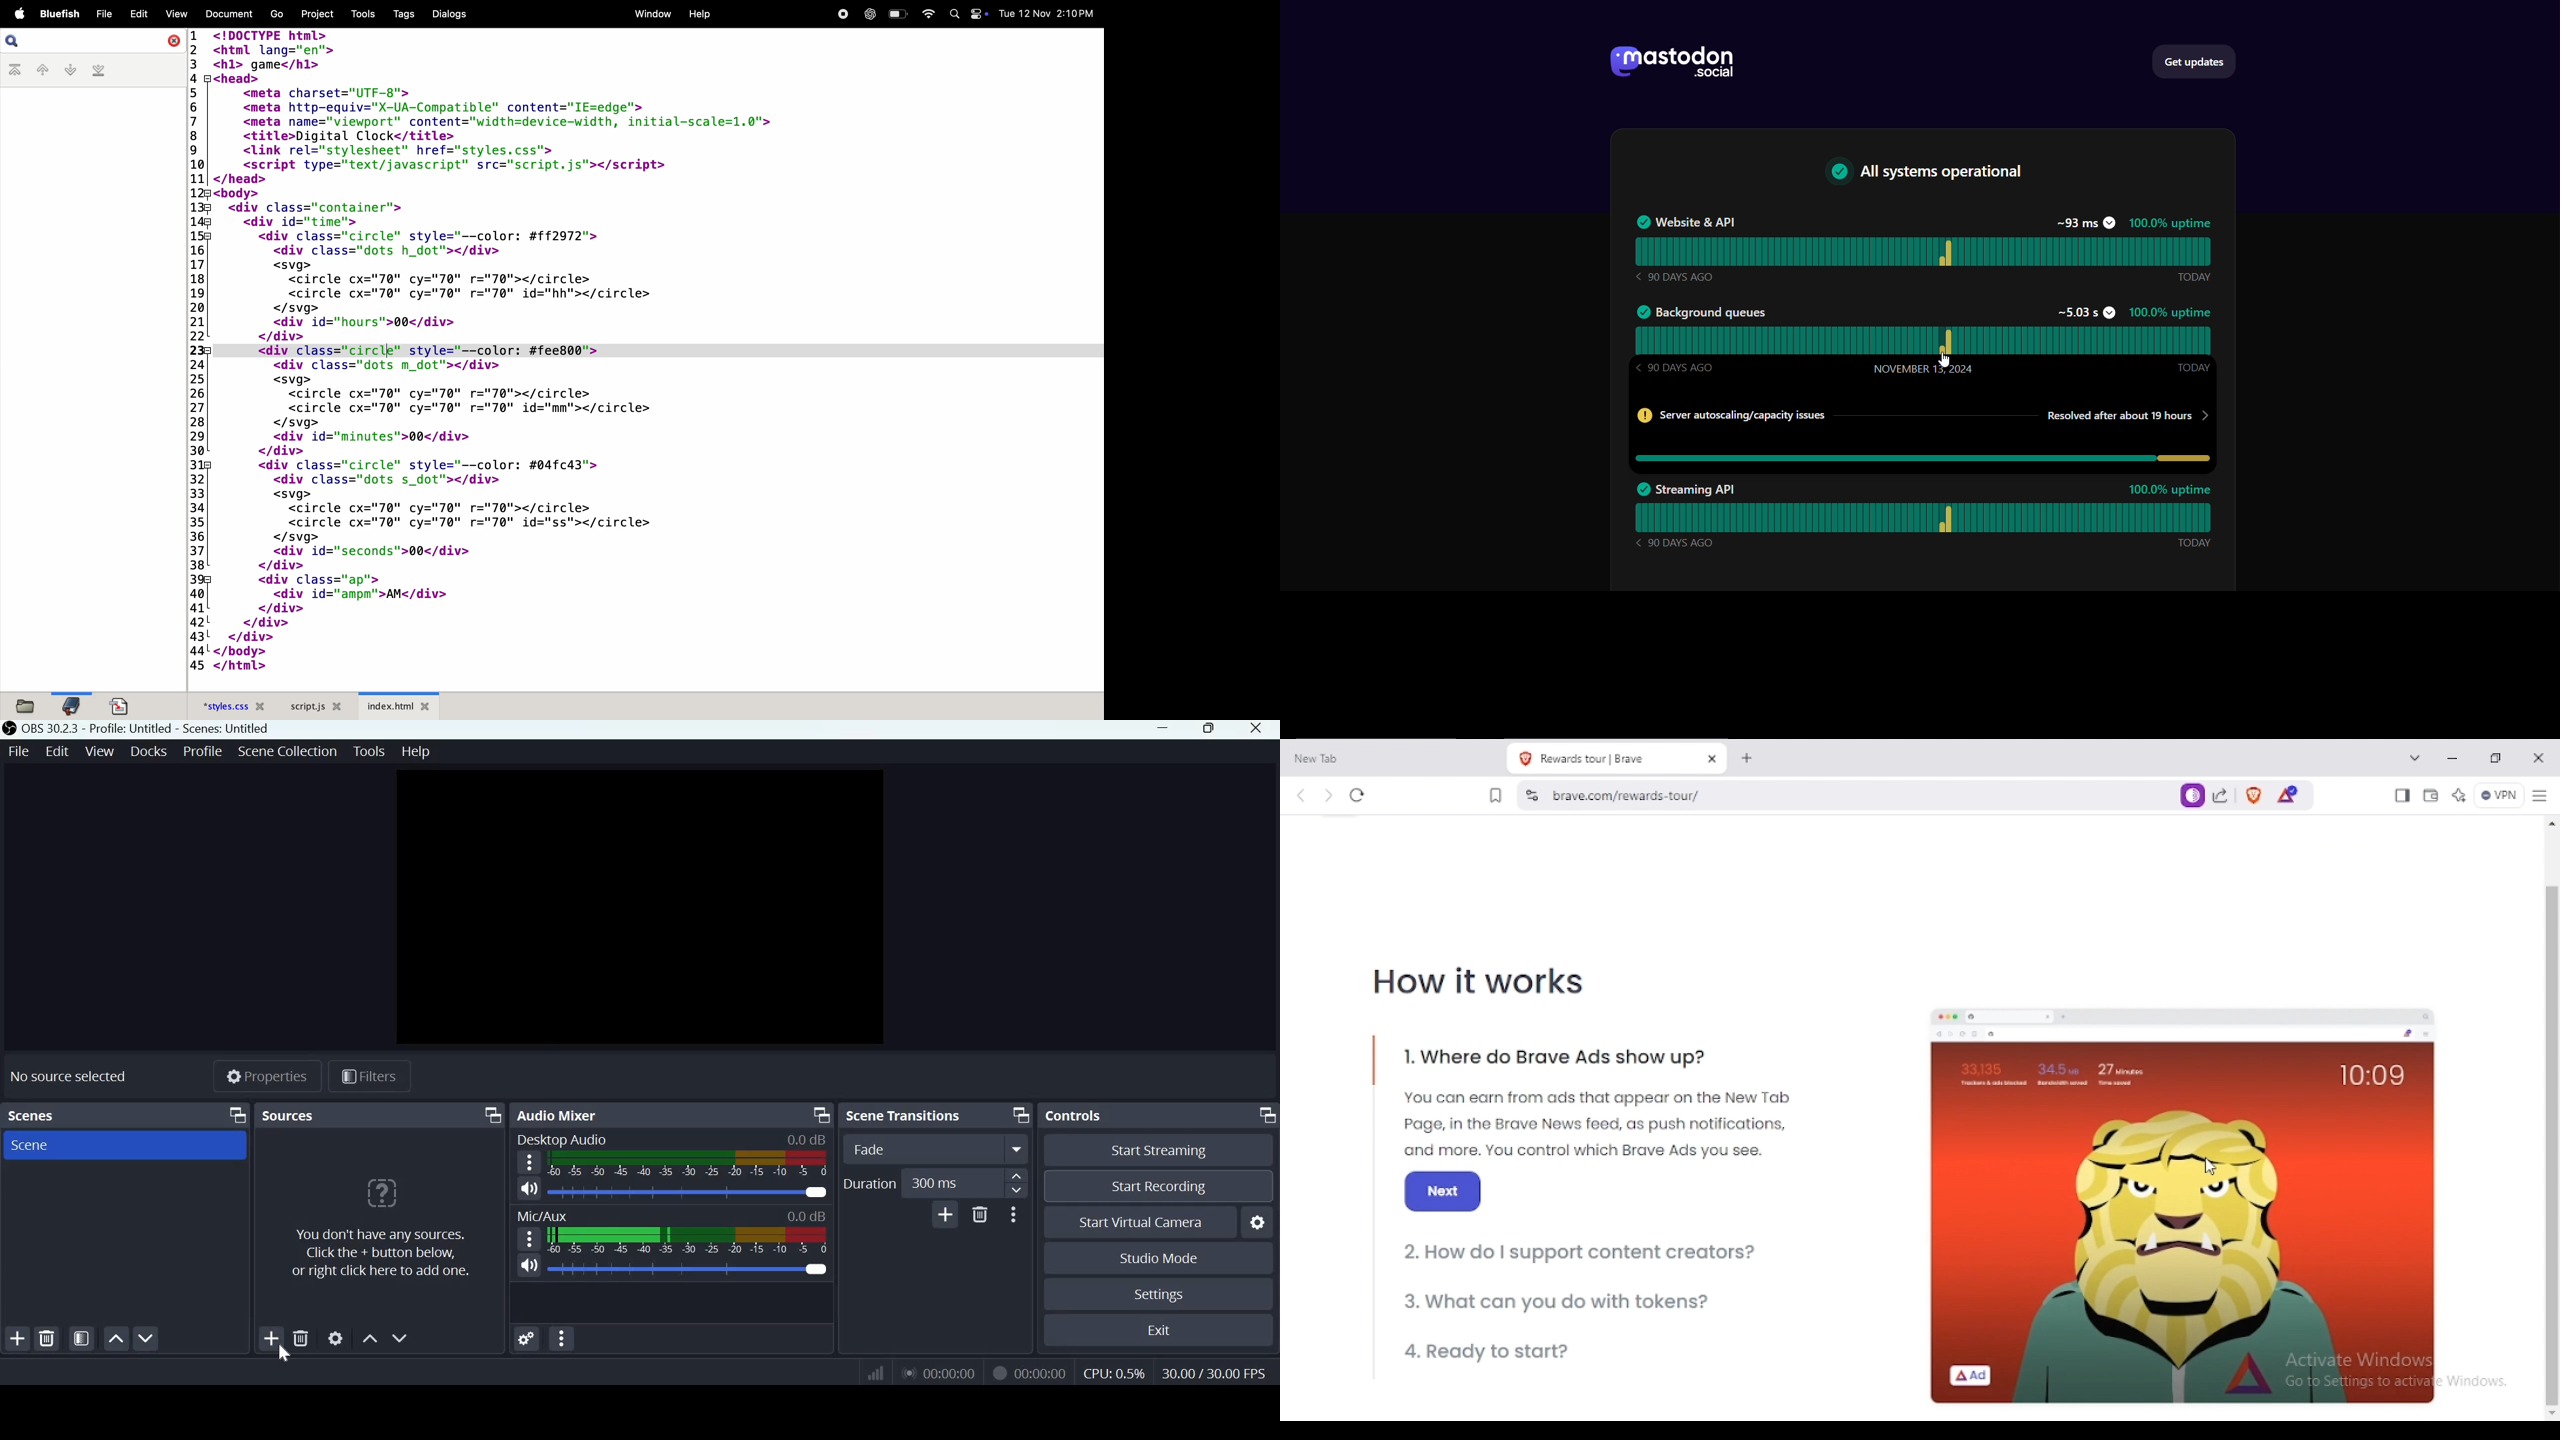  What do you see at coordinates (563, 1139) in the screenshot?
I see `Desktop Audio` at bounding box center [563, 1139].